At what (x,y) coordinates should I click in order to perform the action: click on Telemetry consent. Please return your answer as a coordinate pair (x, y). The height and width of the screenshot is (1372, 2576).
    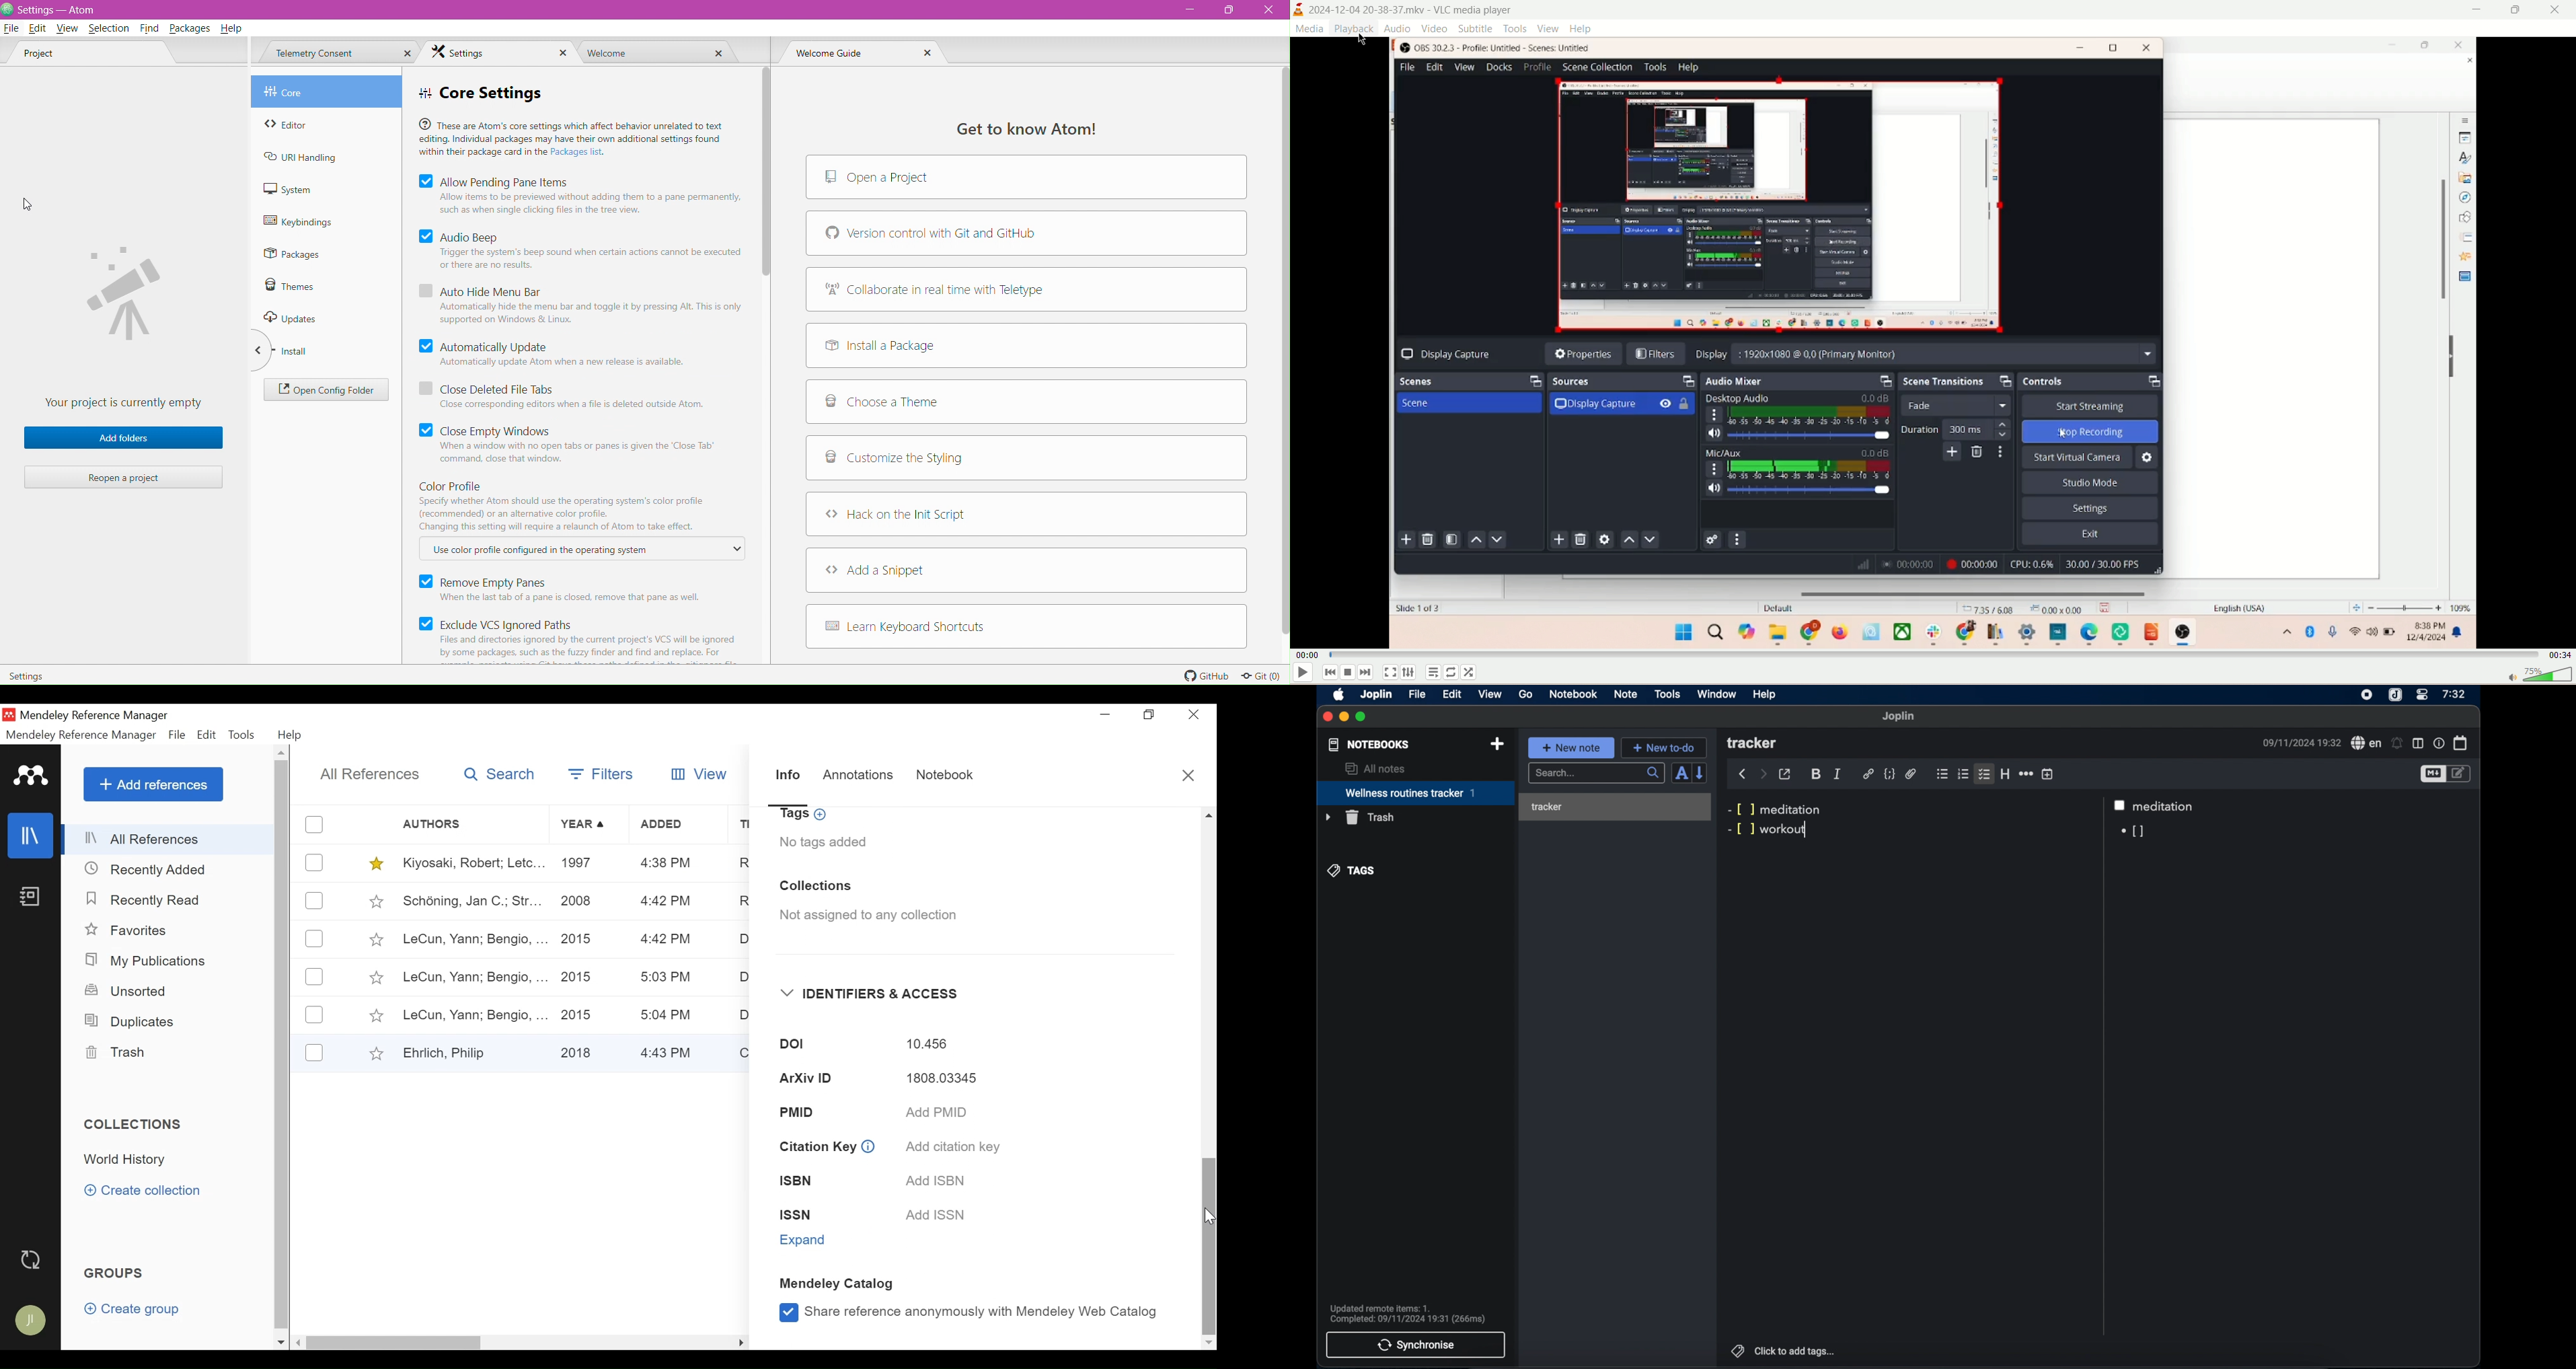
    Looking at the image, I should click on (315, 54).